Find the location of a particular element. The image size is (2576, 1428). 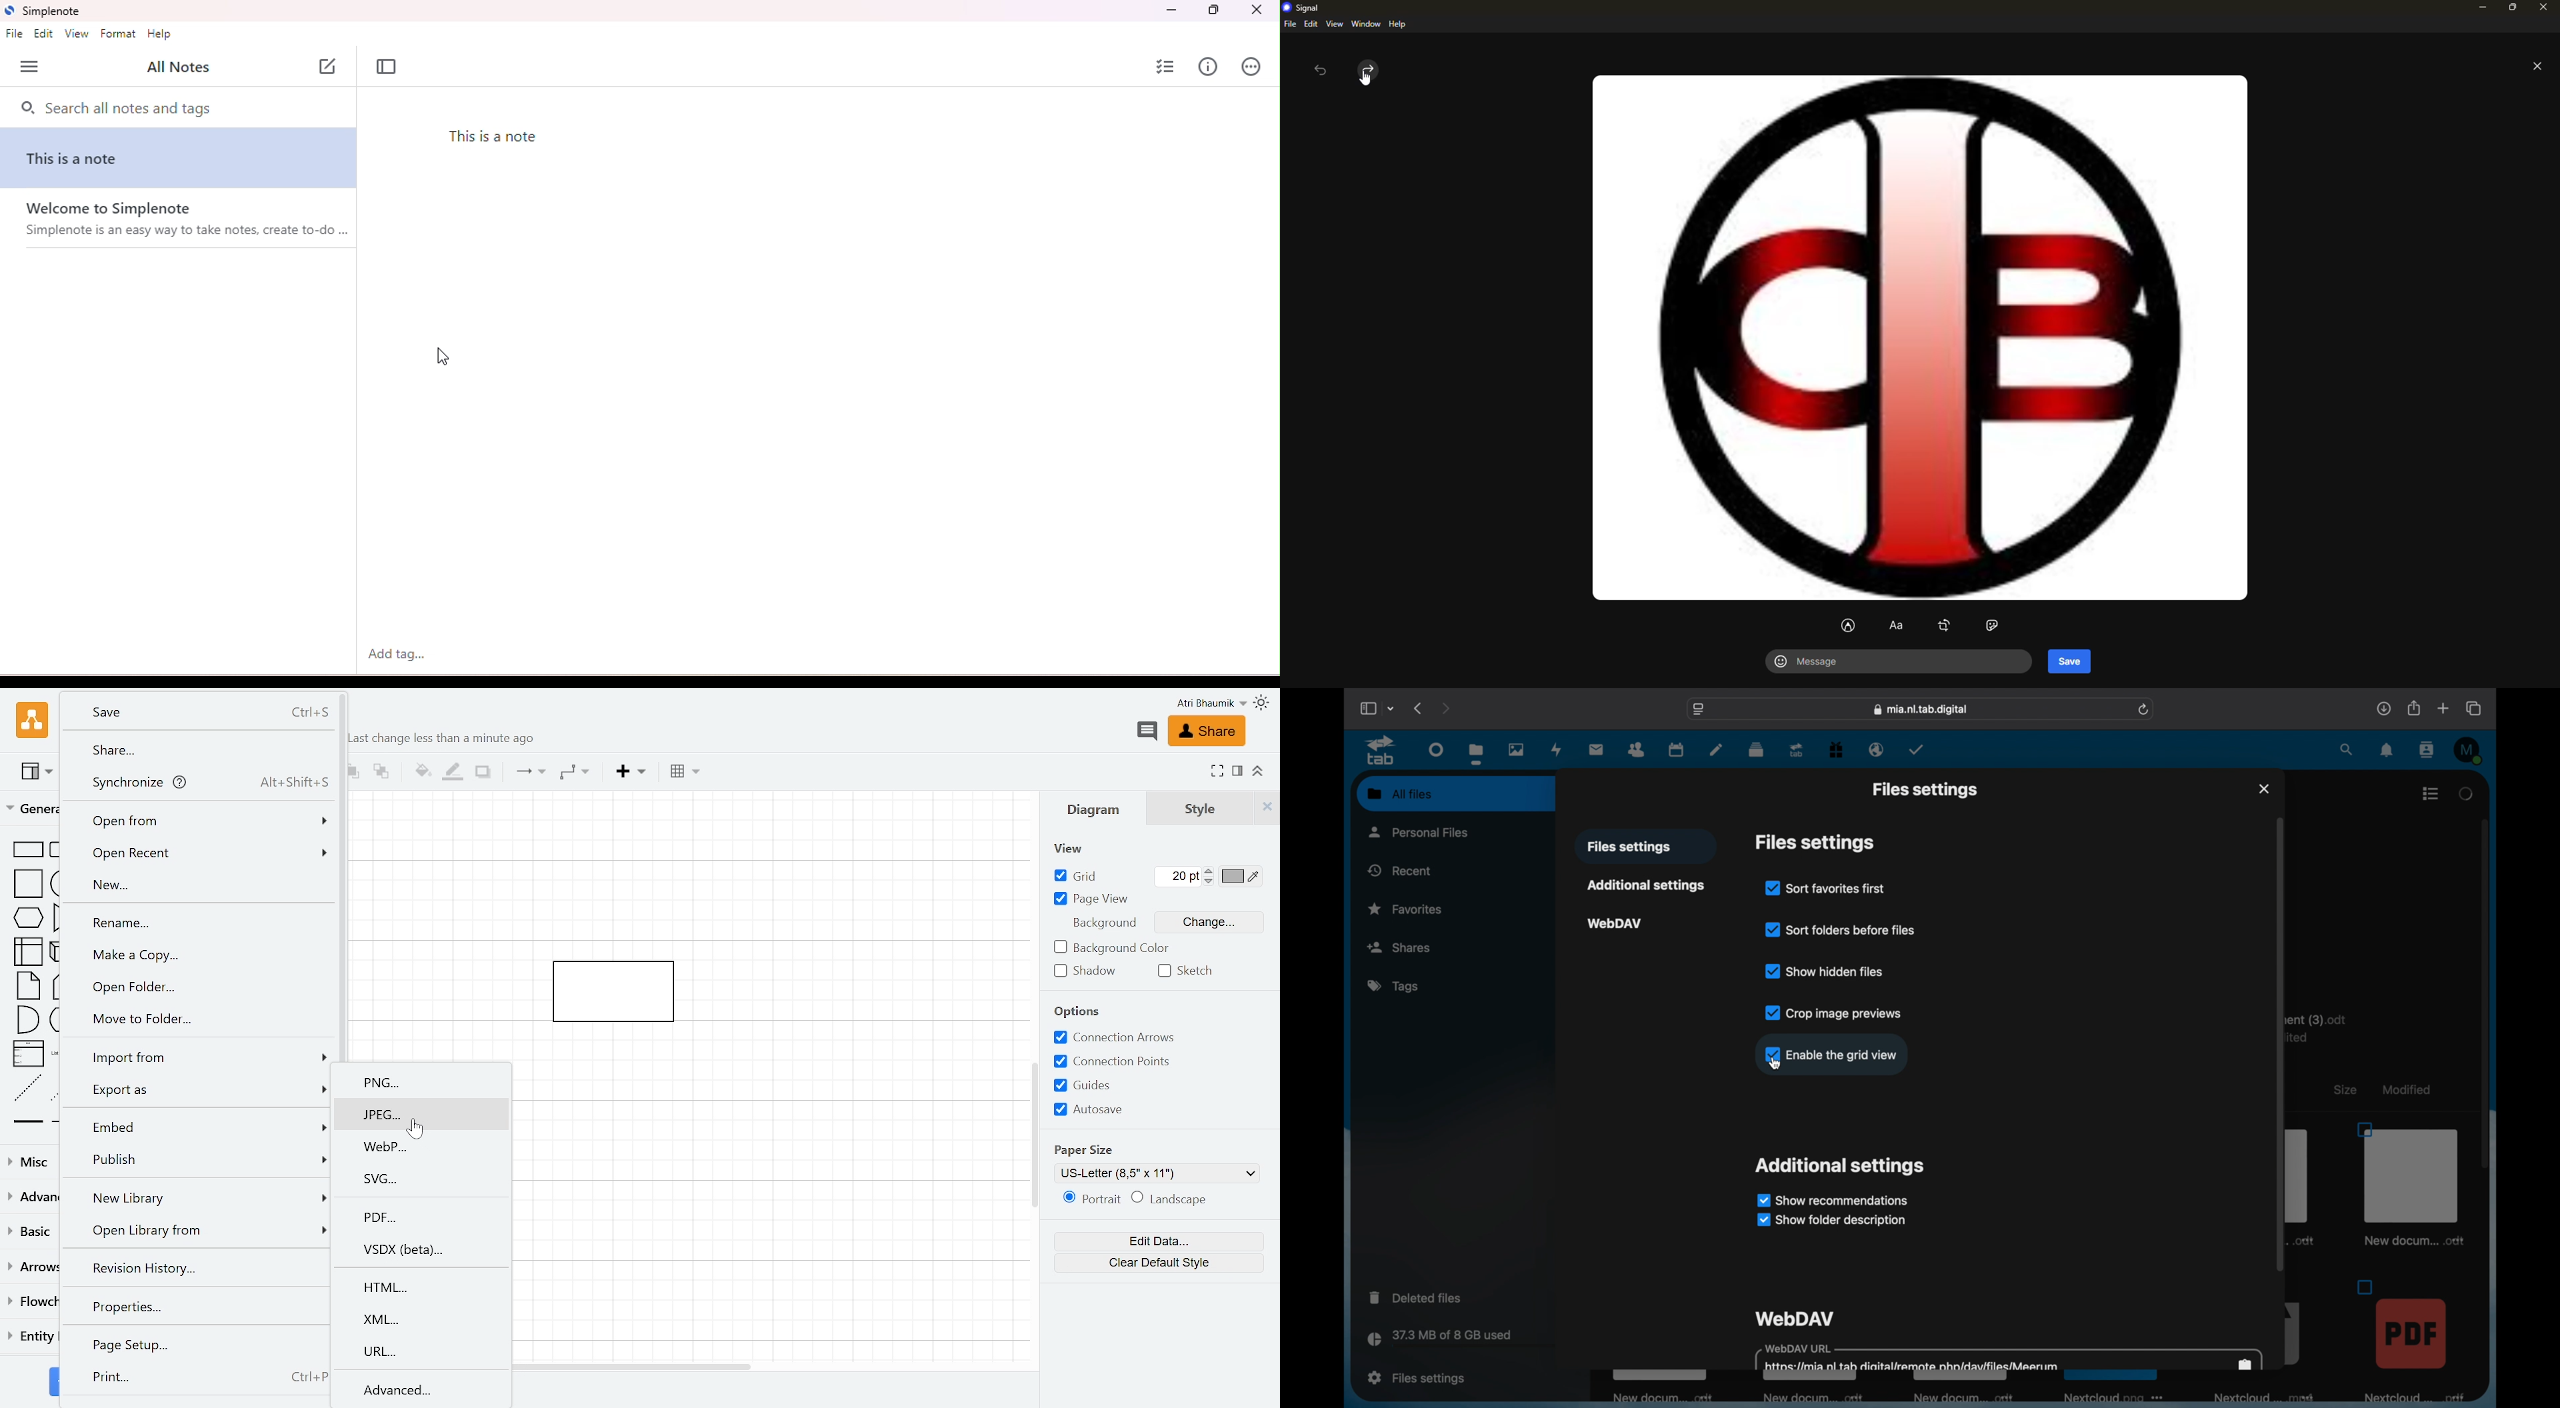

show folder description is located at coordinates (1829, 1221).